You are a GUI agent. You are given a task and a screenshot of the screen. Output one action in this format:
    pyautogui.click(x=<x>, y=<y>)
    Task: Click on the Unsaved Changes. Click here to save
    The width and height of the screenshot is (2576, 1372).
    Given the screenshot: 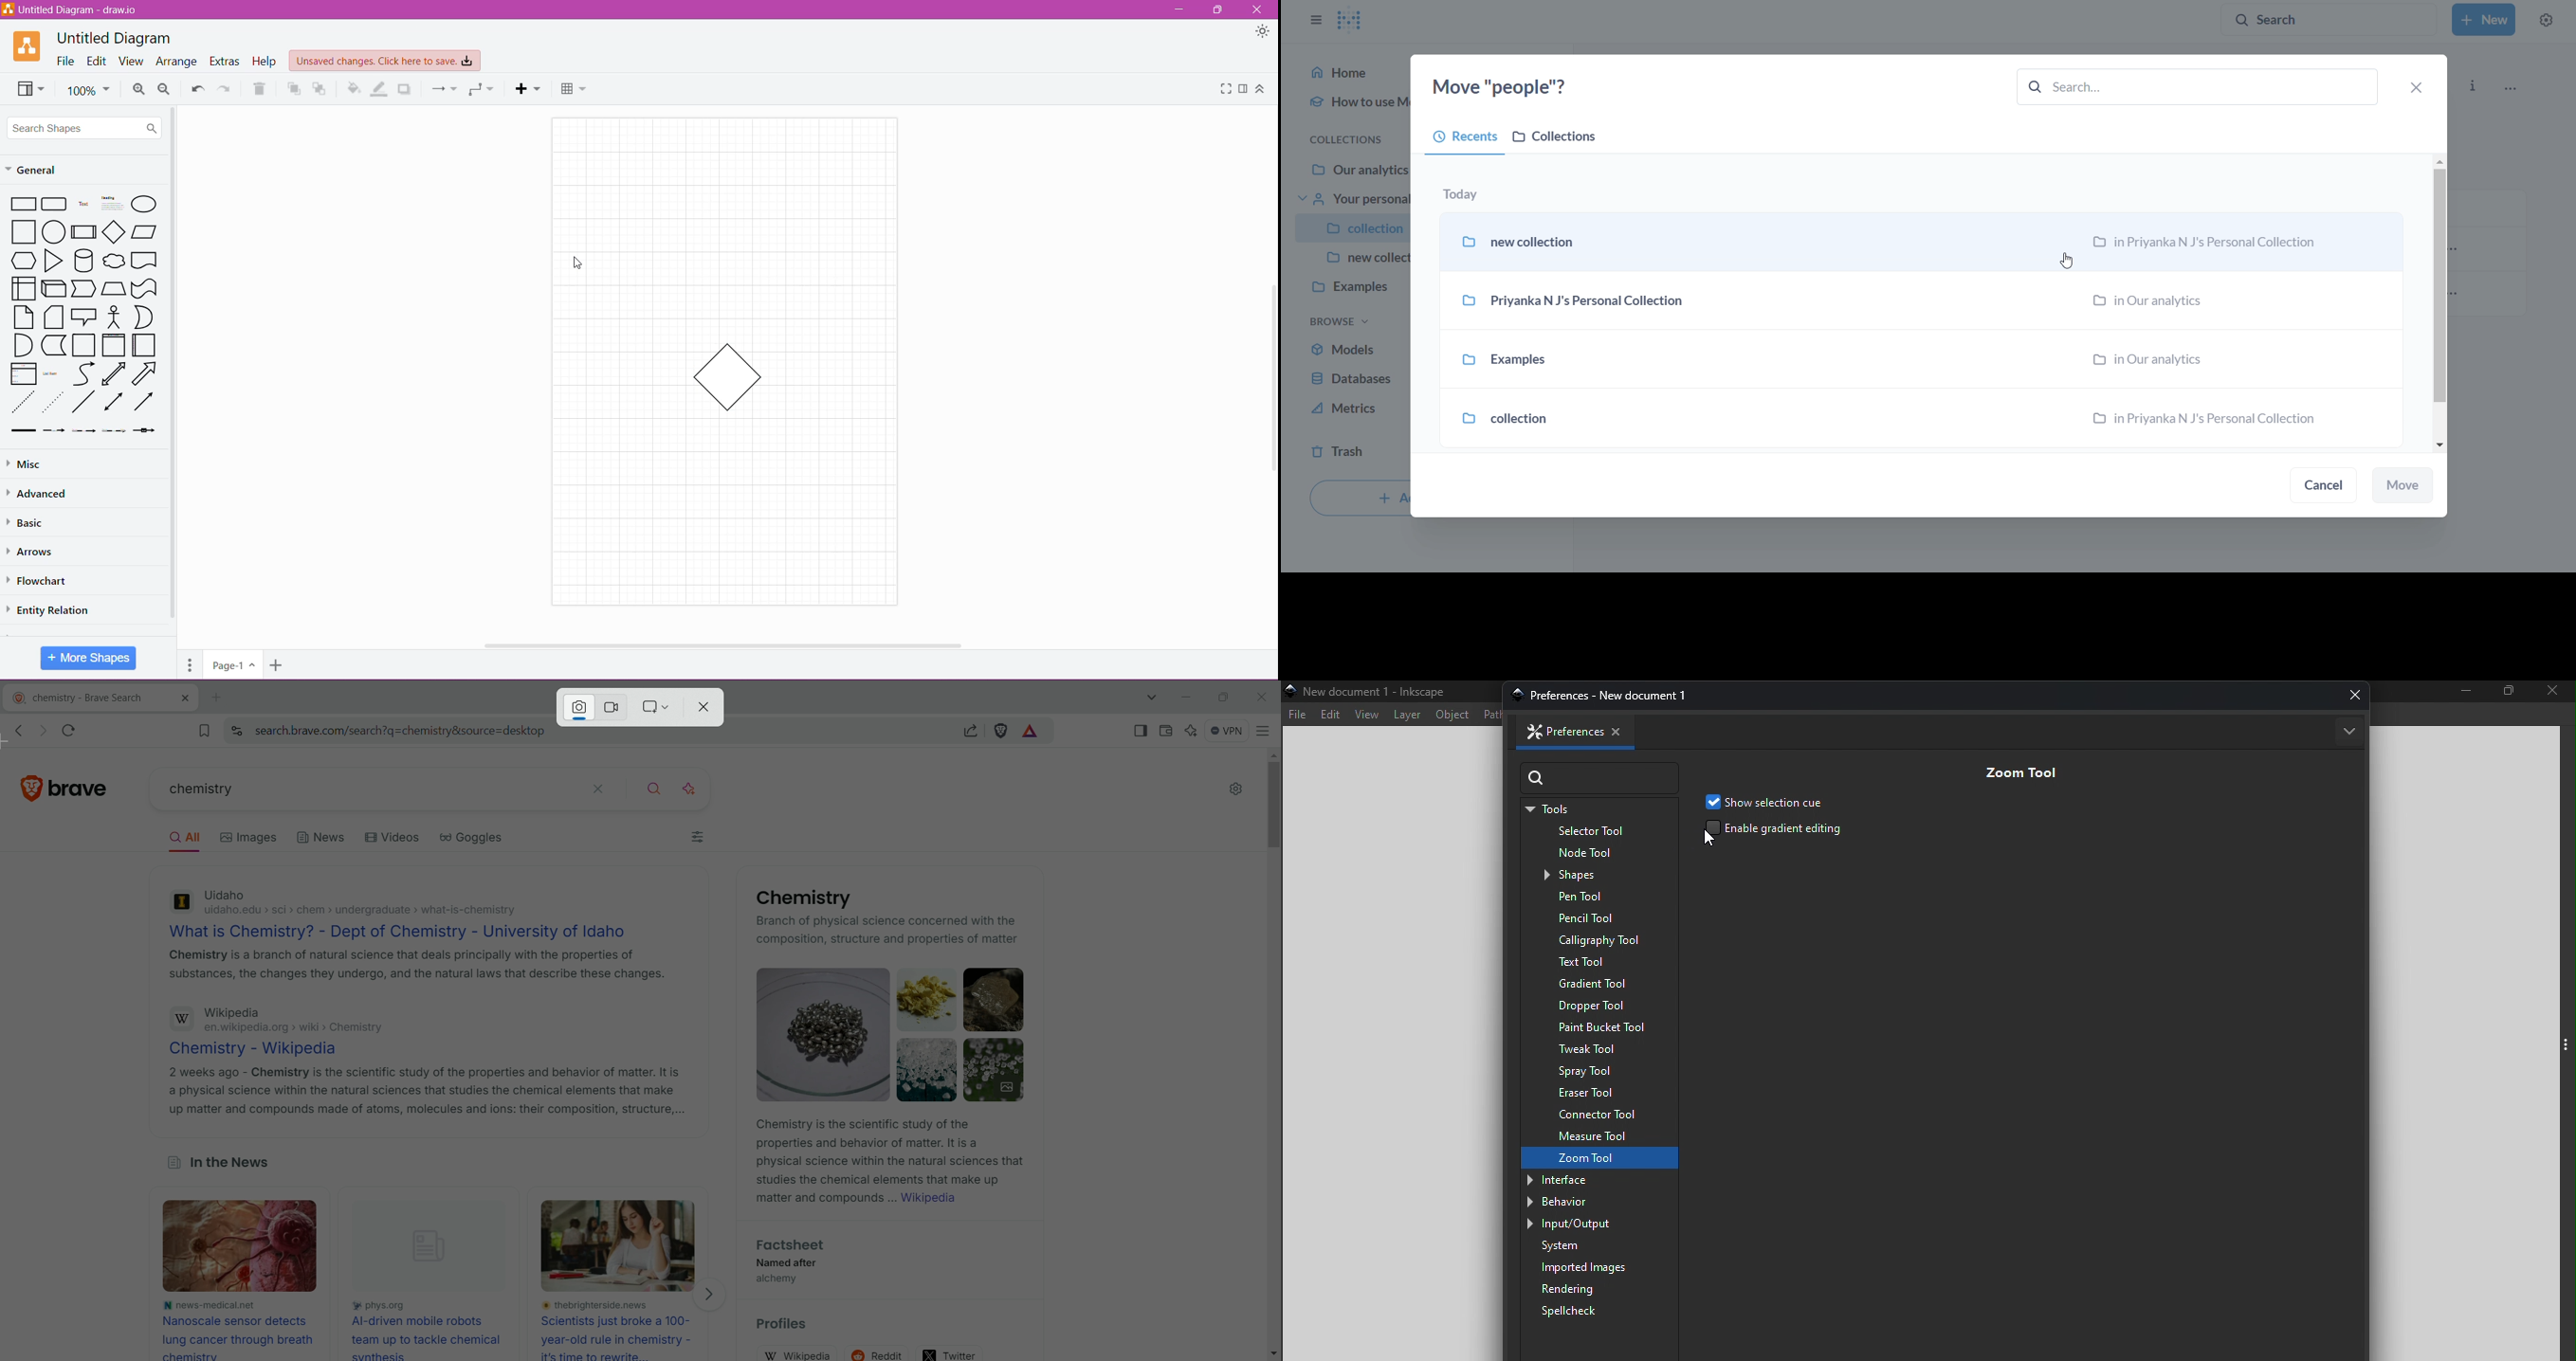 What is the action you would take?
    pyautogui.click(x=384, y=61)
    